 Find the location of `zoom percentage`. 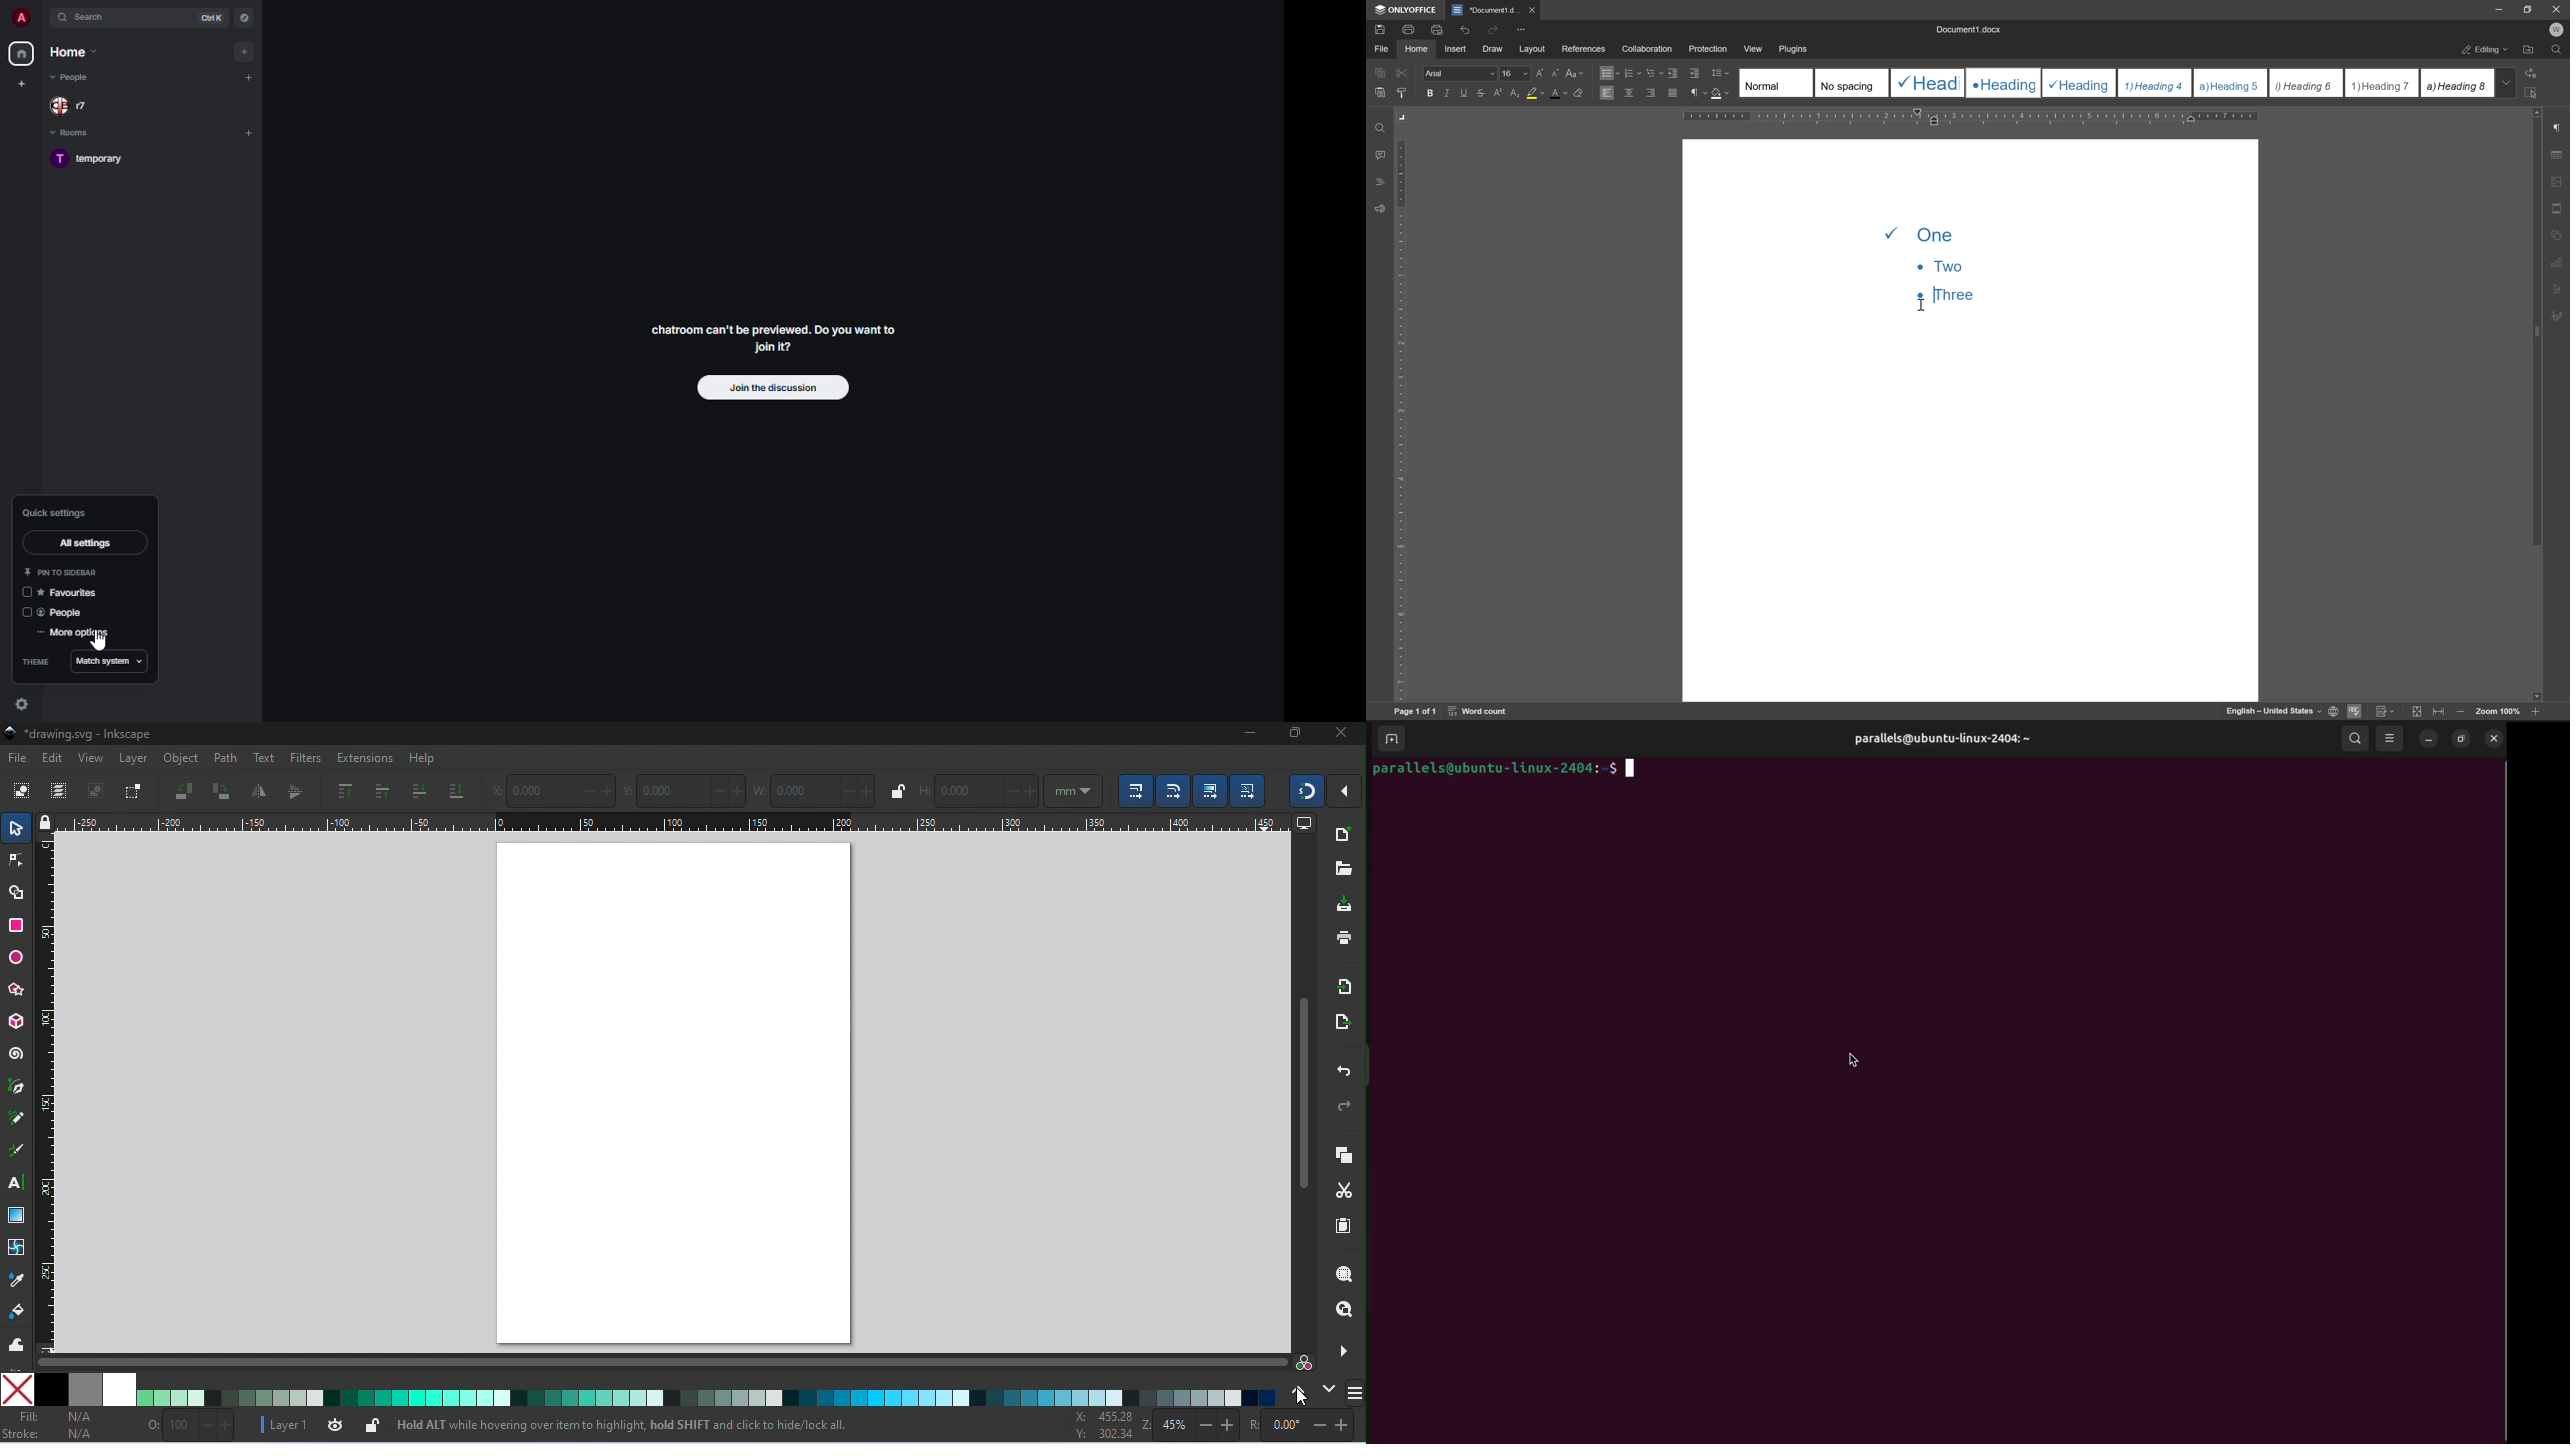

zoom percentage is located at coordinates (1191, 1425).